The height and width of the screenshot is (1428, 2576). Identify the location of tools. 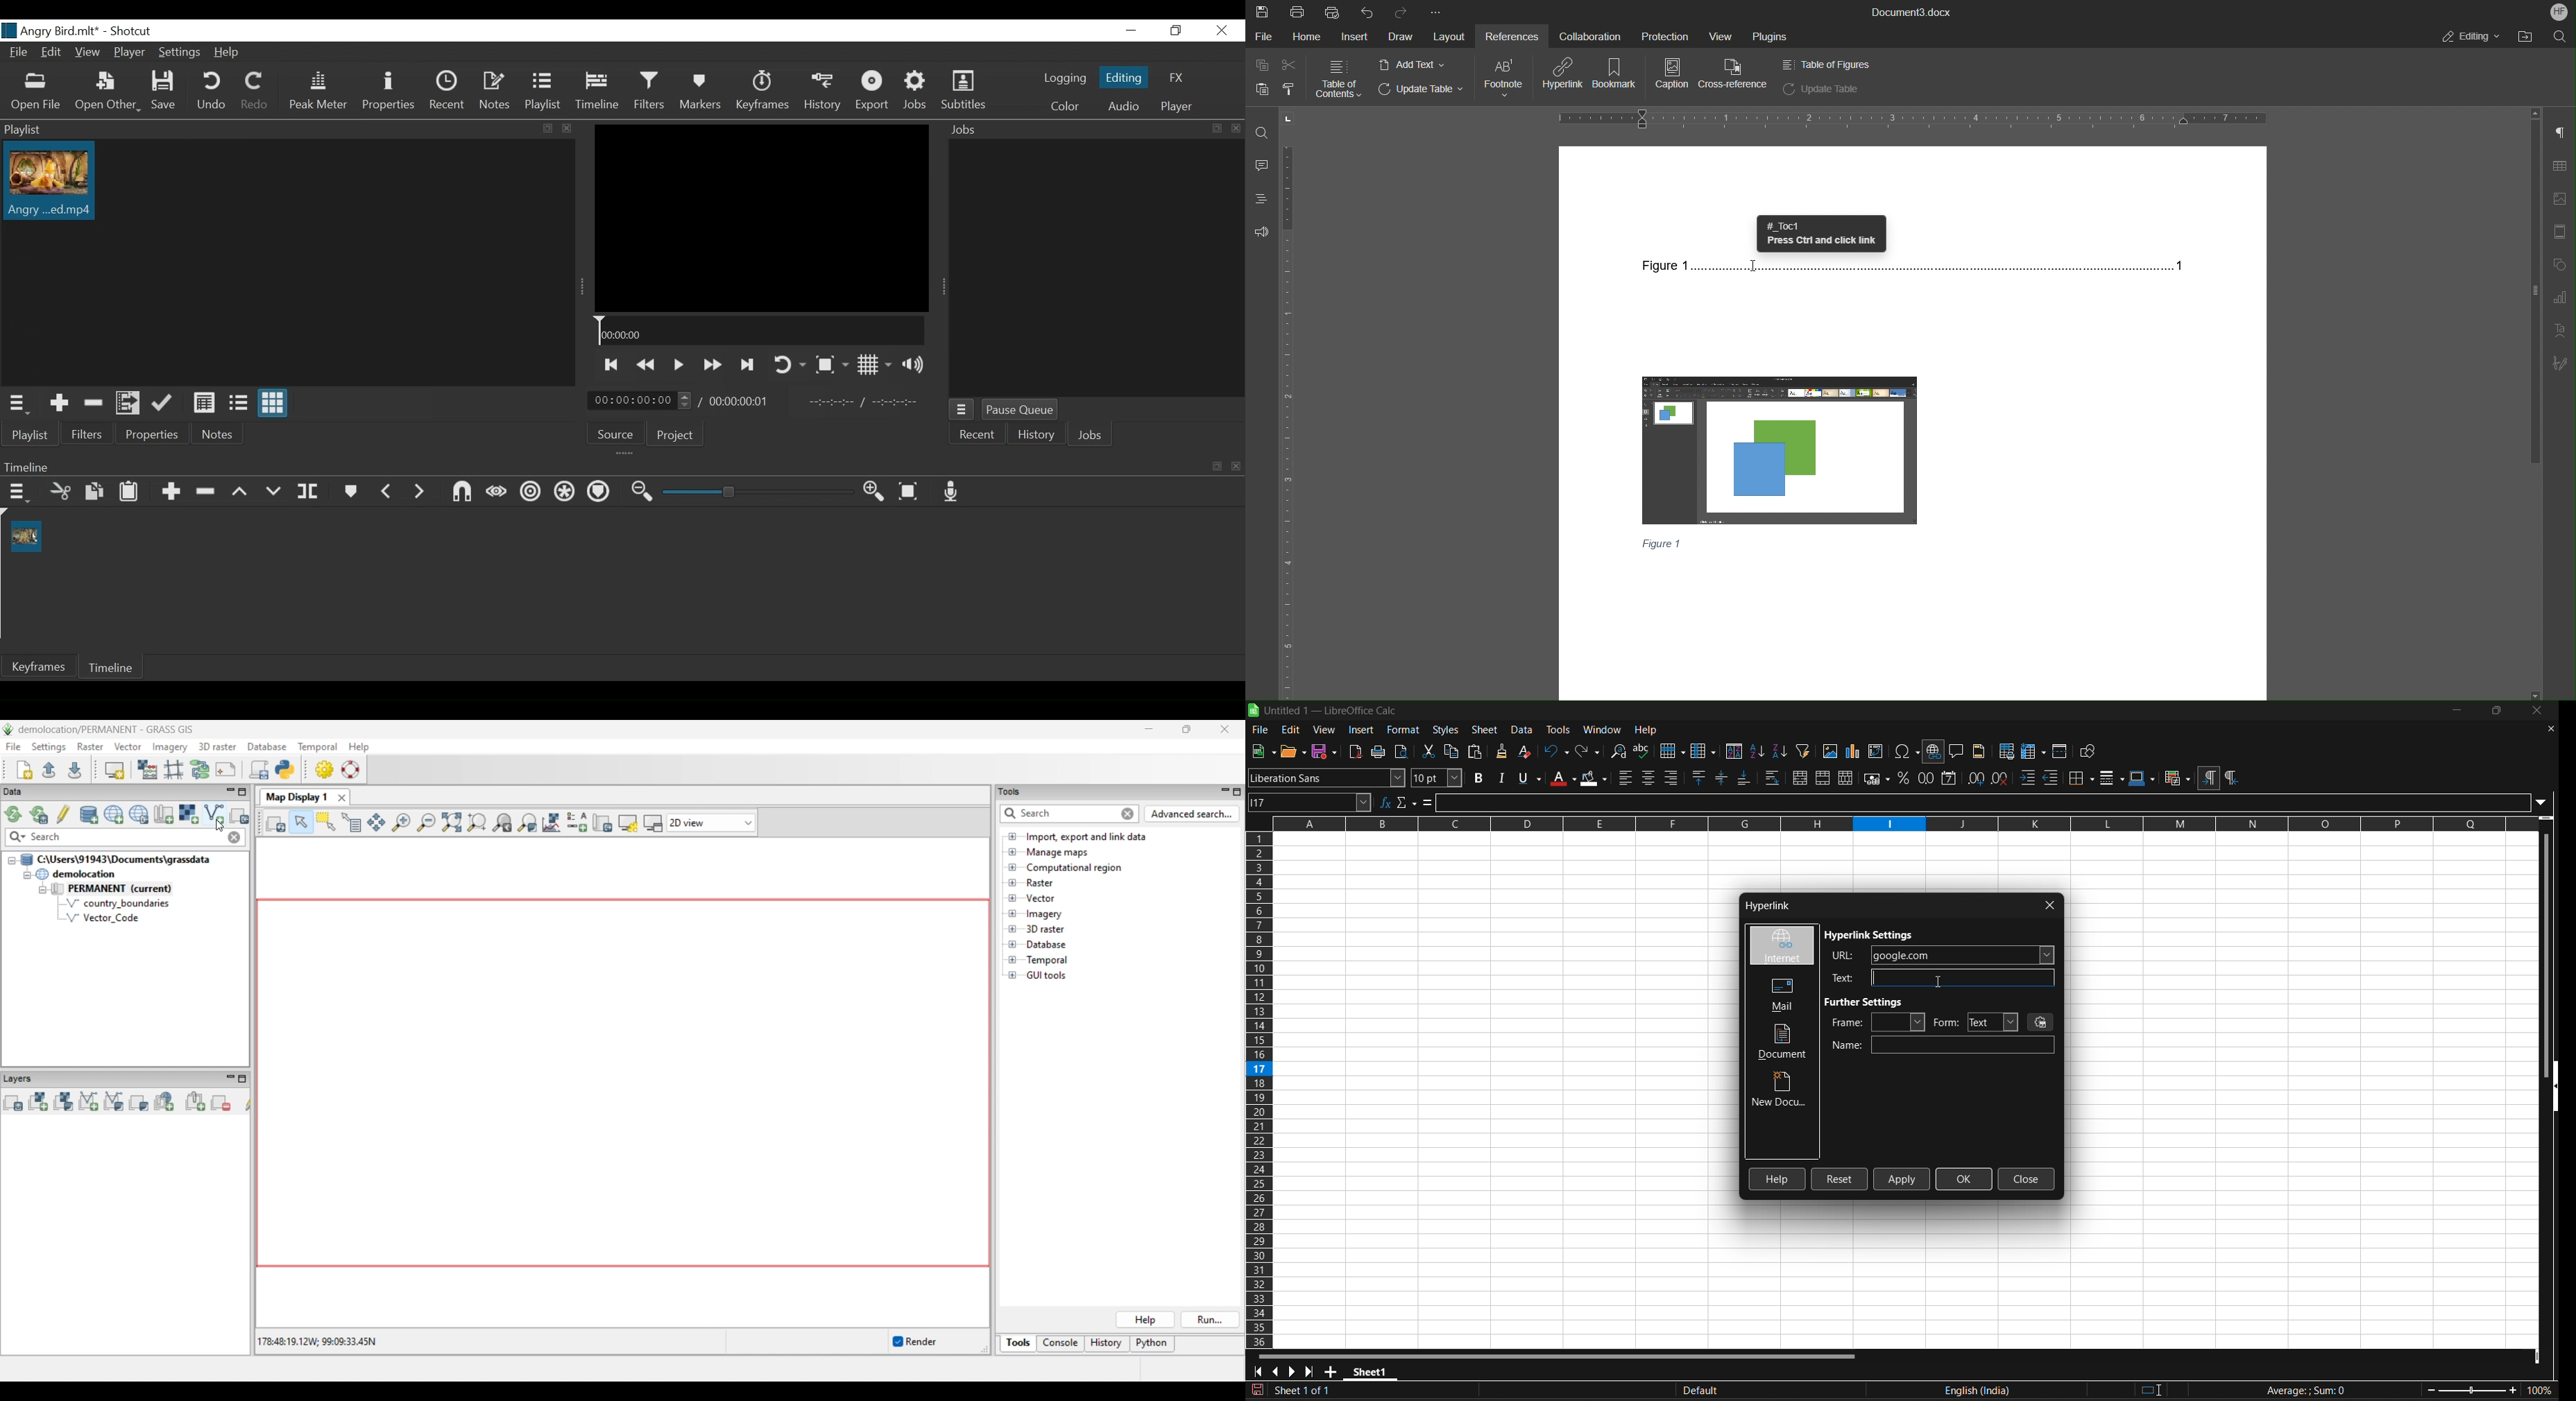
(1557, 729).